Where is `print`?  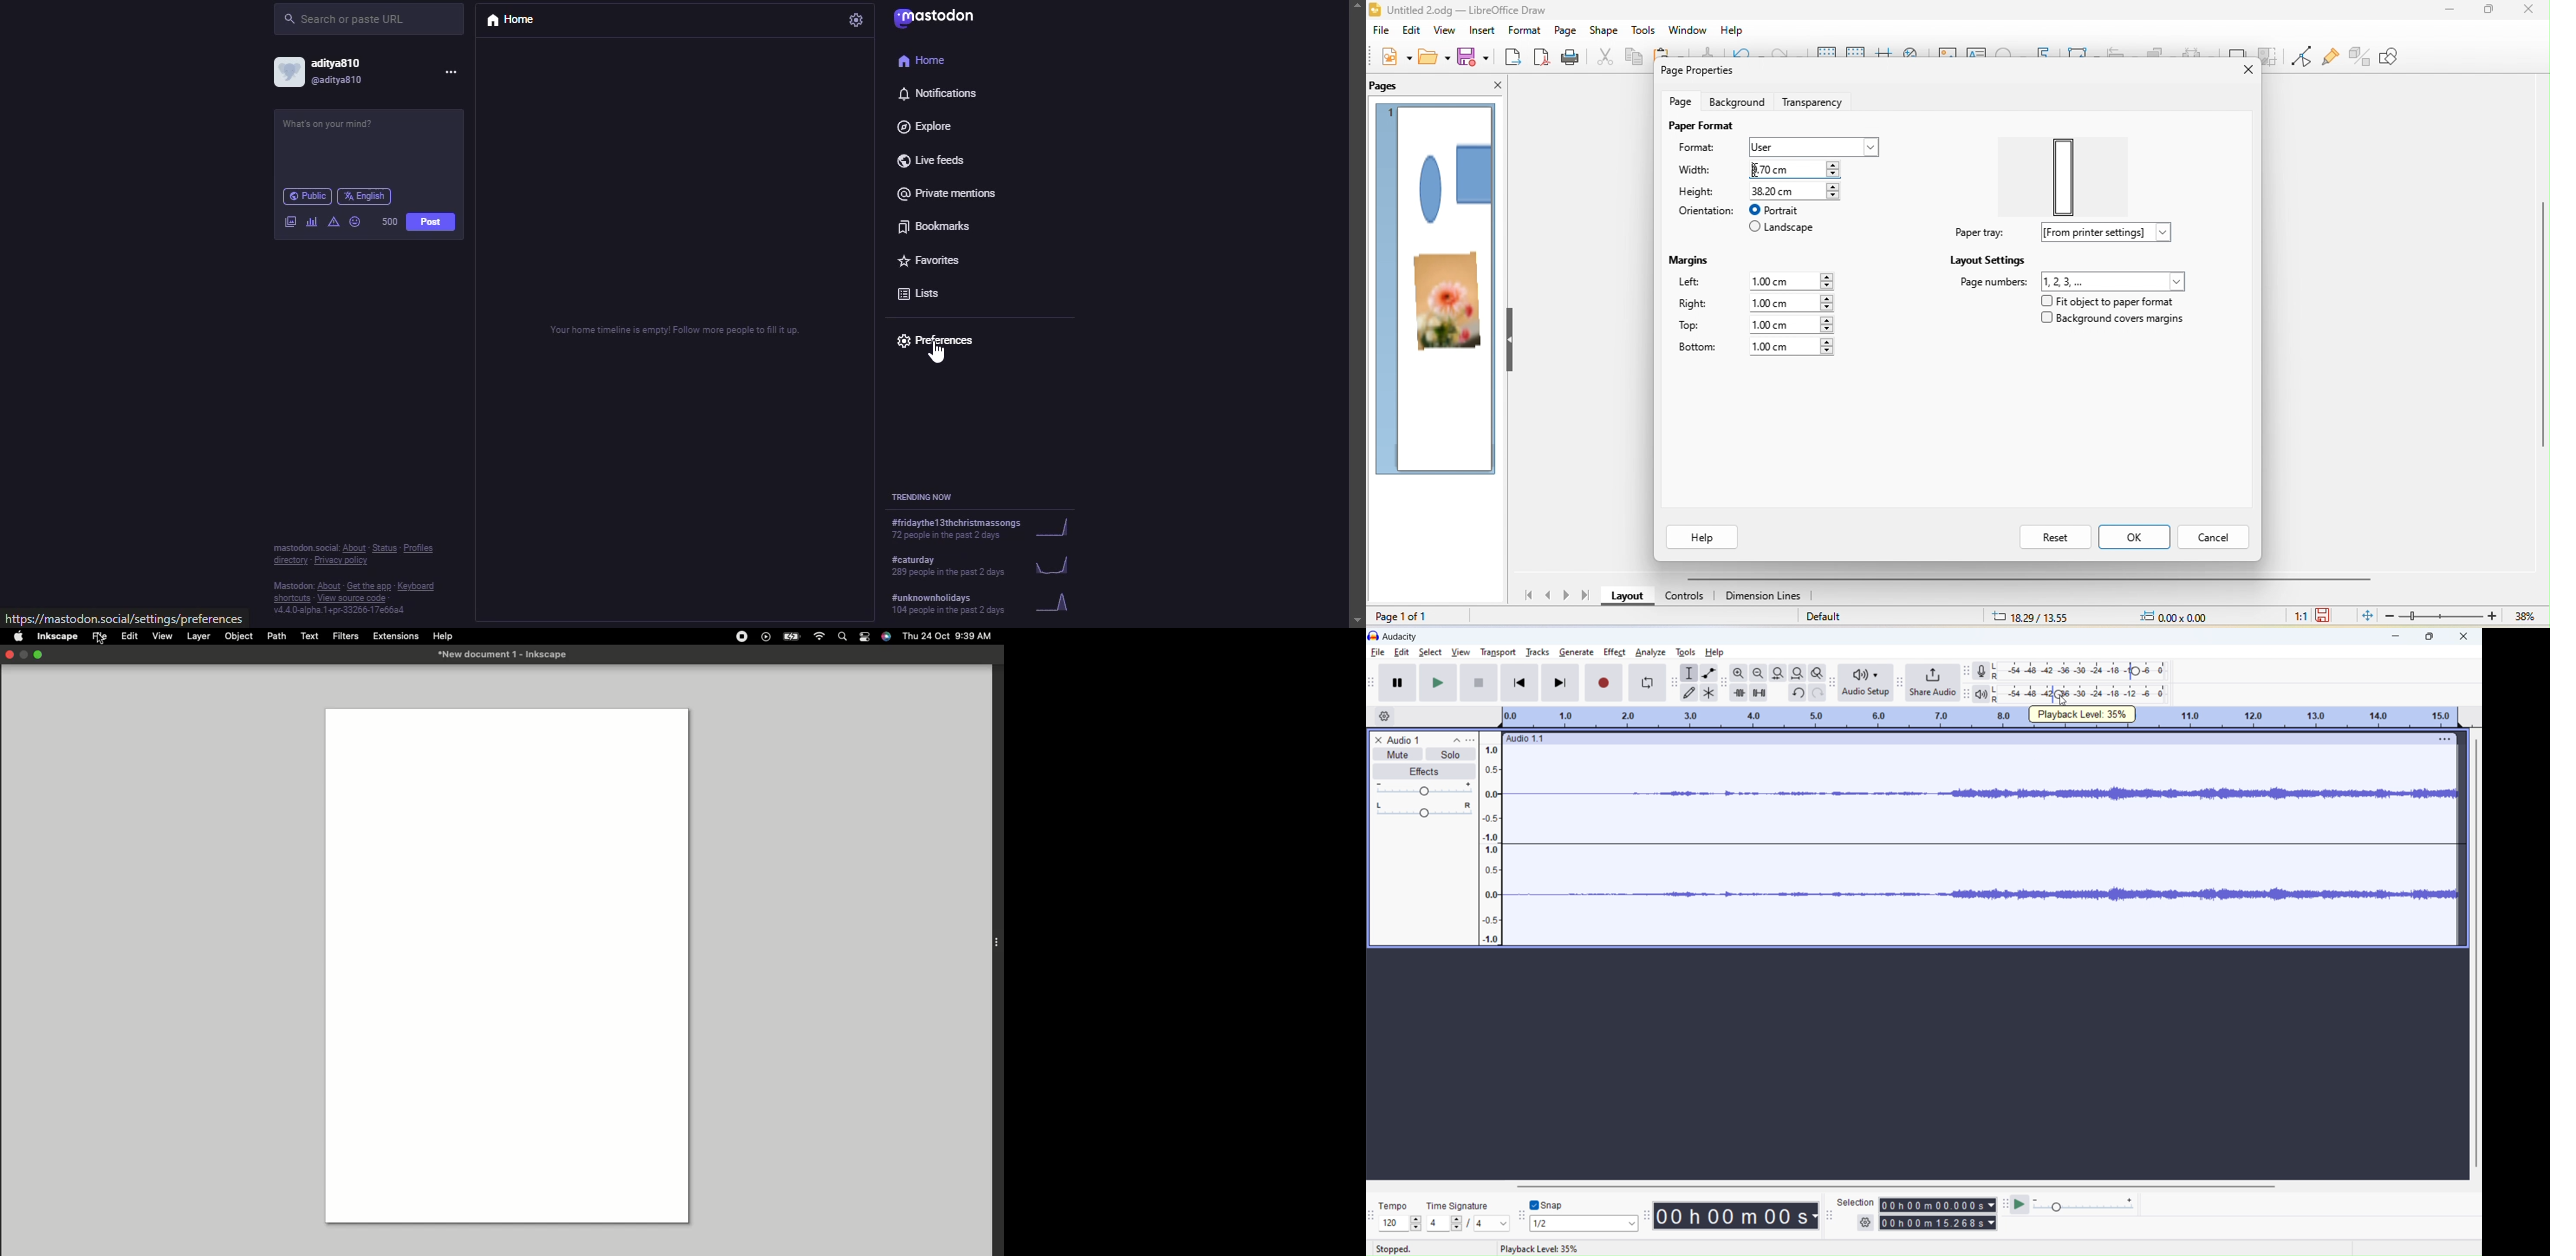
print is located at coordinates (1574, 57).